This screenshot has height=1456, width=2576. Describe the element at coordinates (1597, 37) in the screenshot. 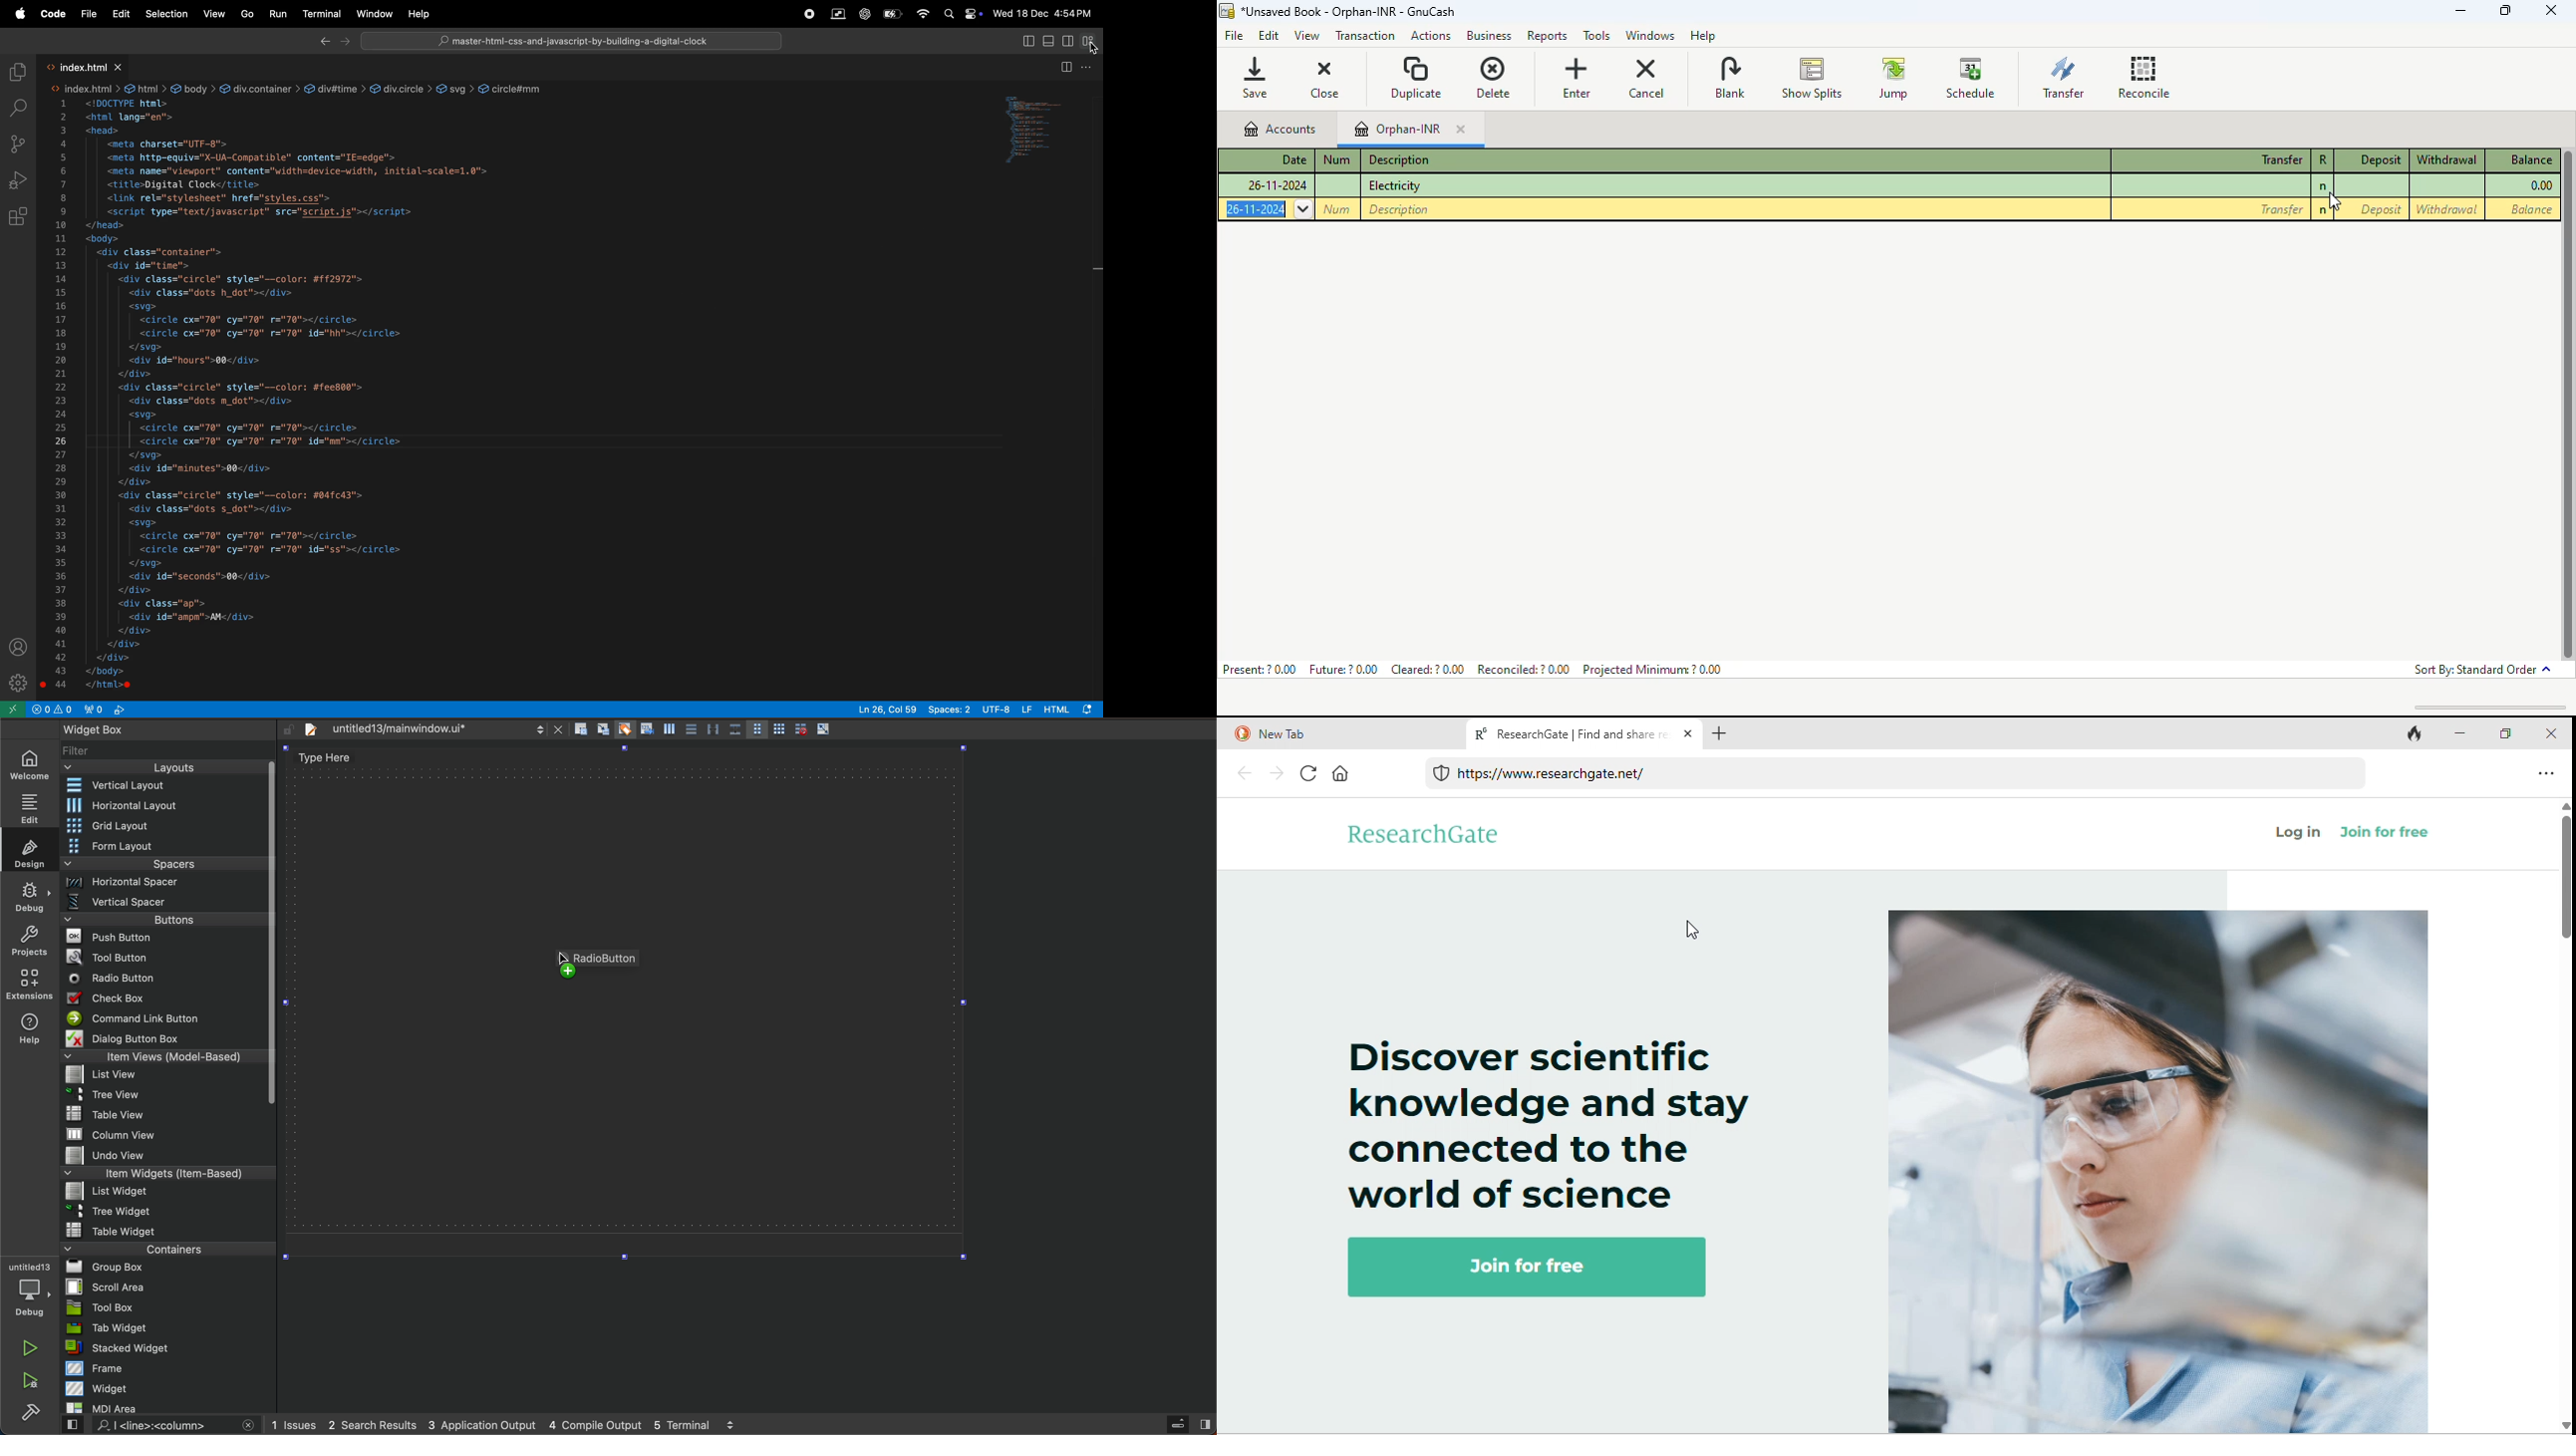

I see `tools` at that location.